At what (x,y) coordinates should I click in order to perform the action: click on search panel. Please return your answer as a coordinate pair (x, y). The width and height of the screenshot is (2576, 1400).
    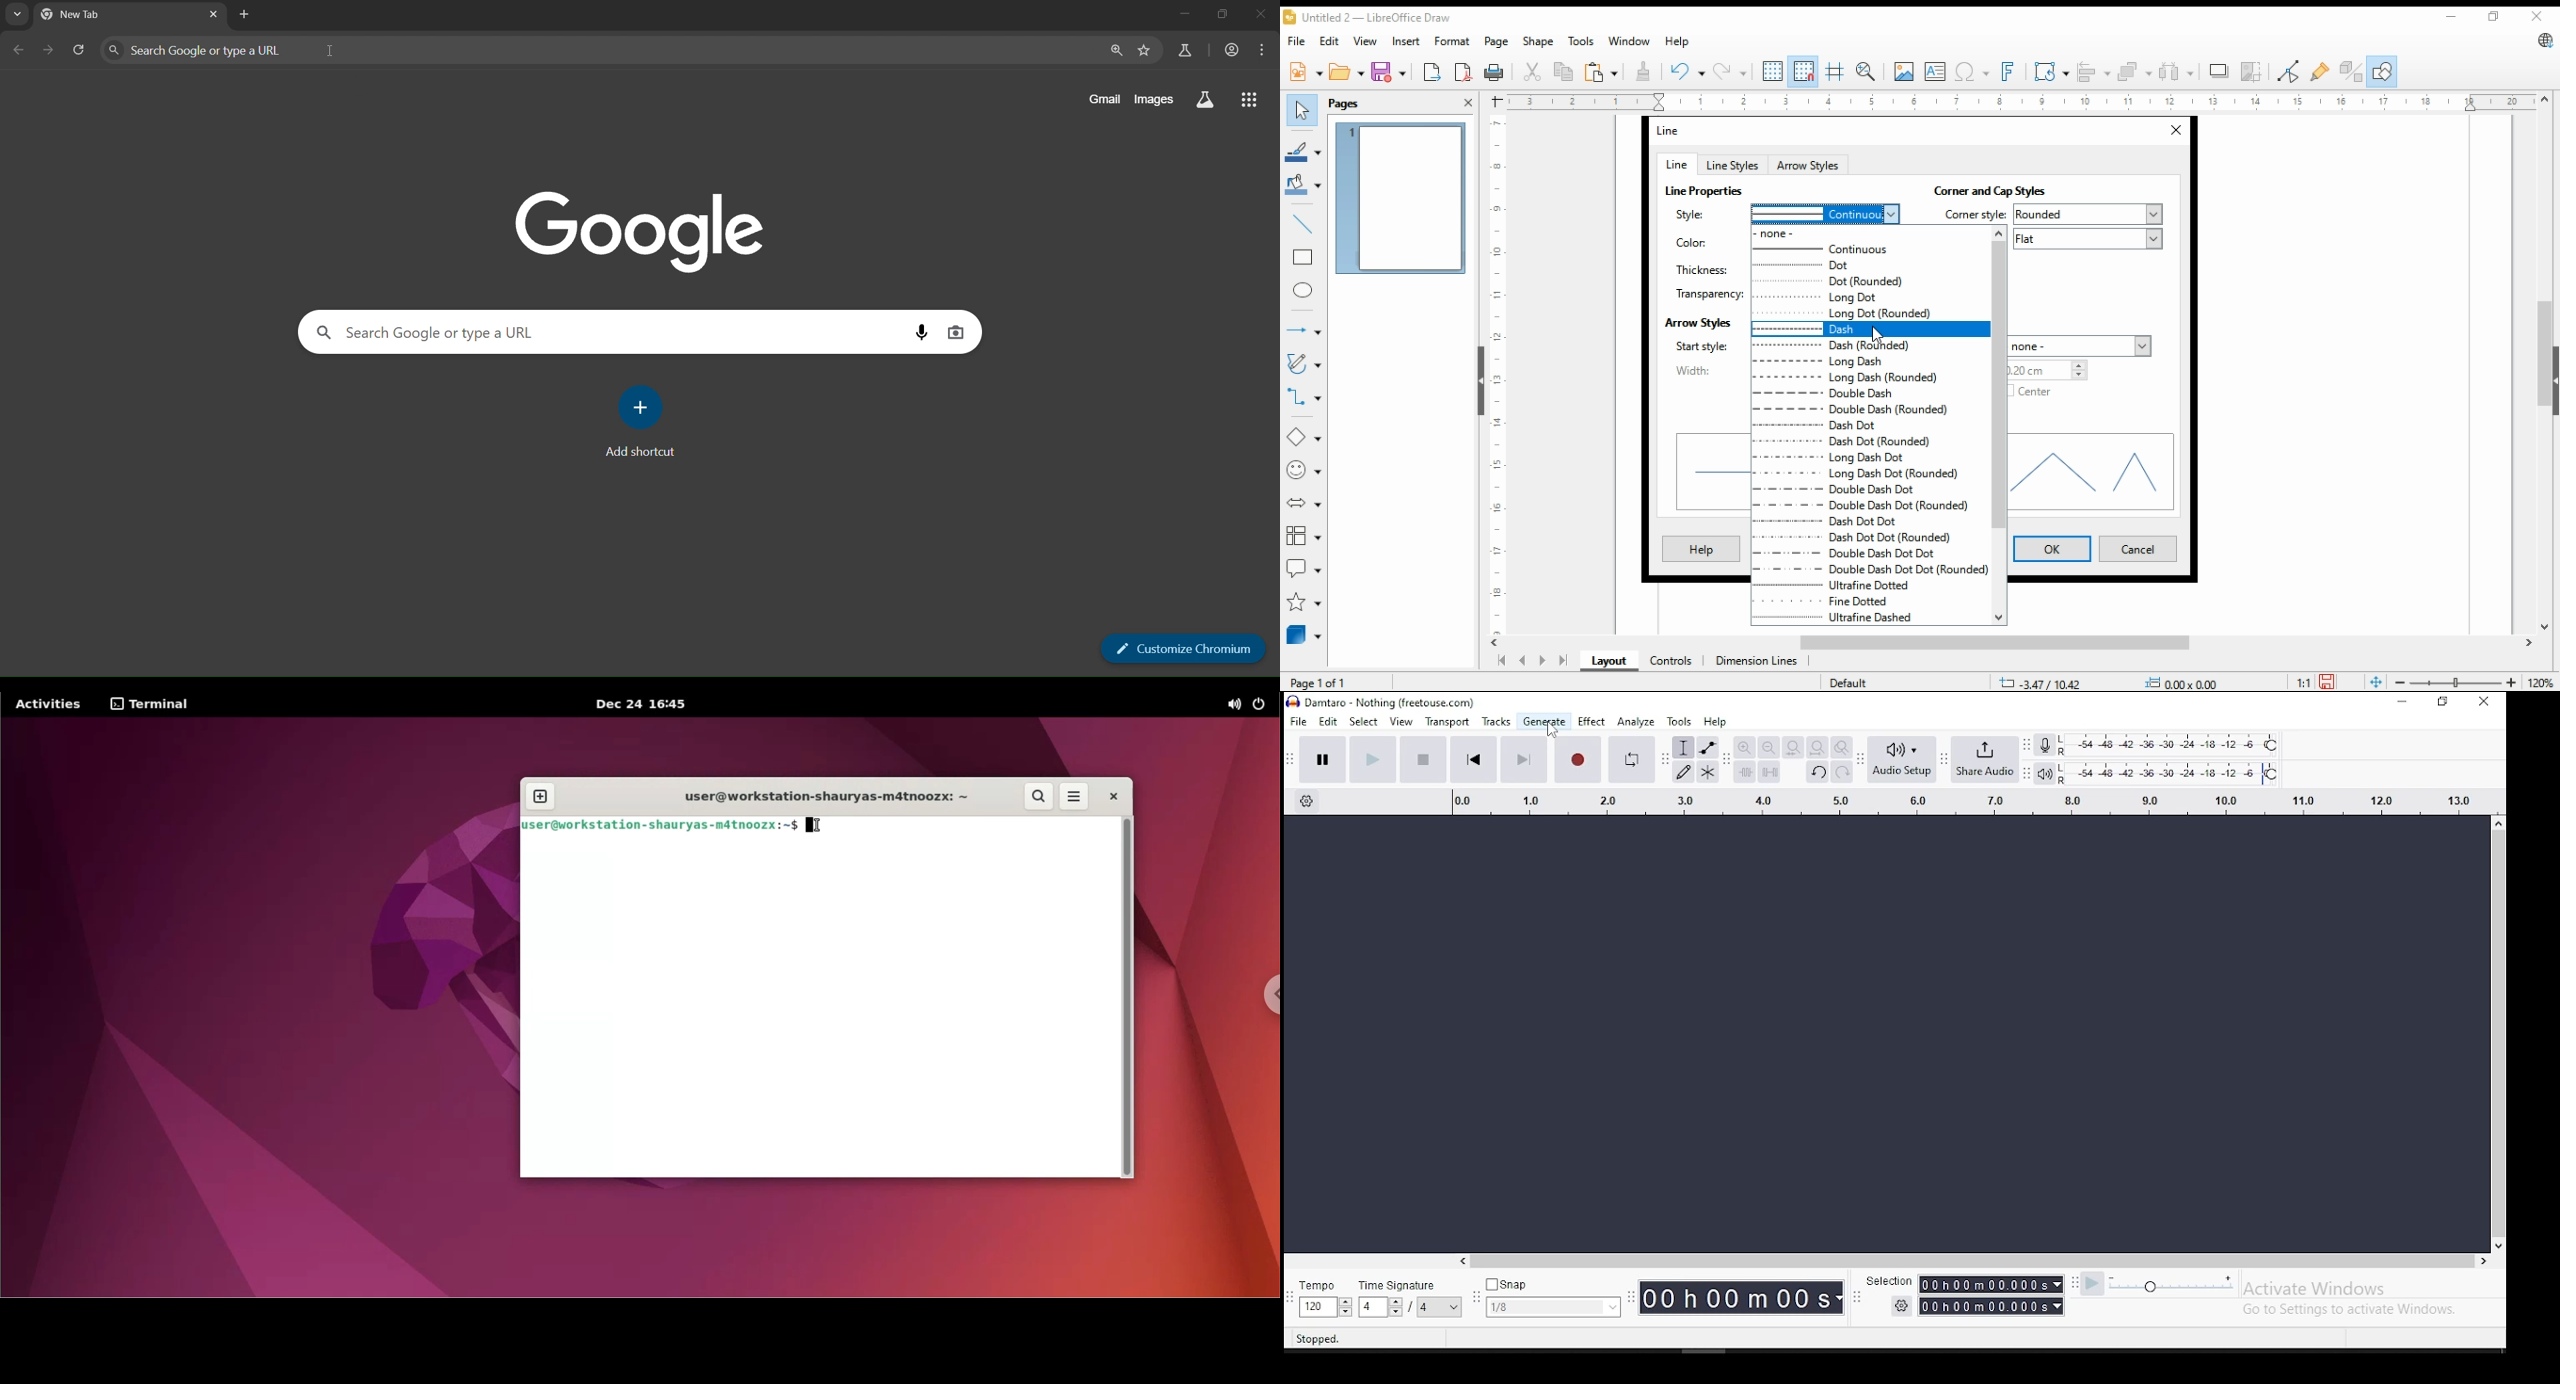
    Looking at the image, I should click on (209, 49).